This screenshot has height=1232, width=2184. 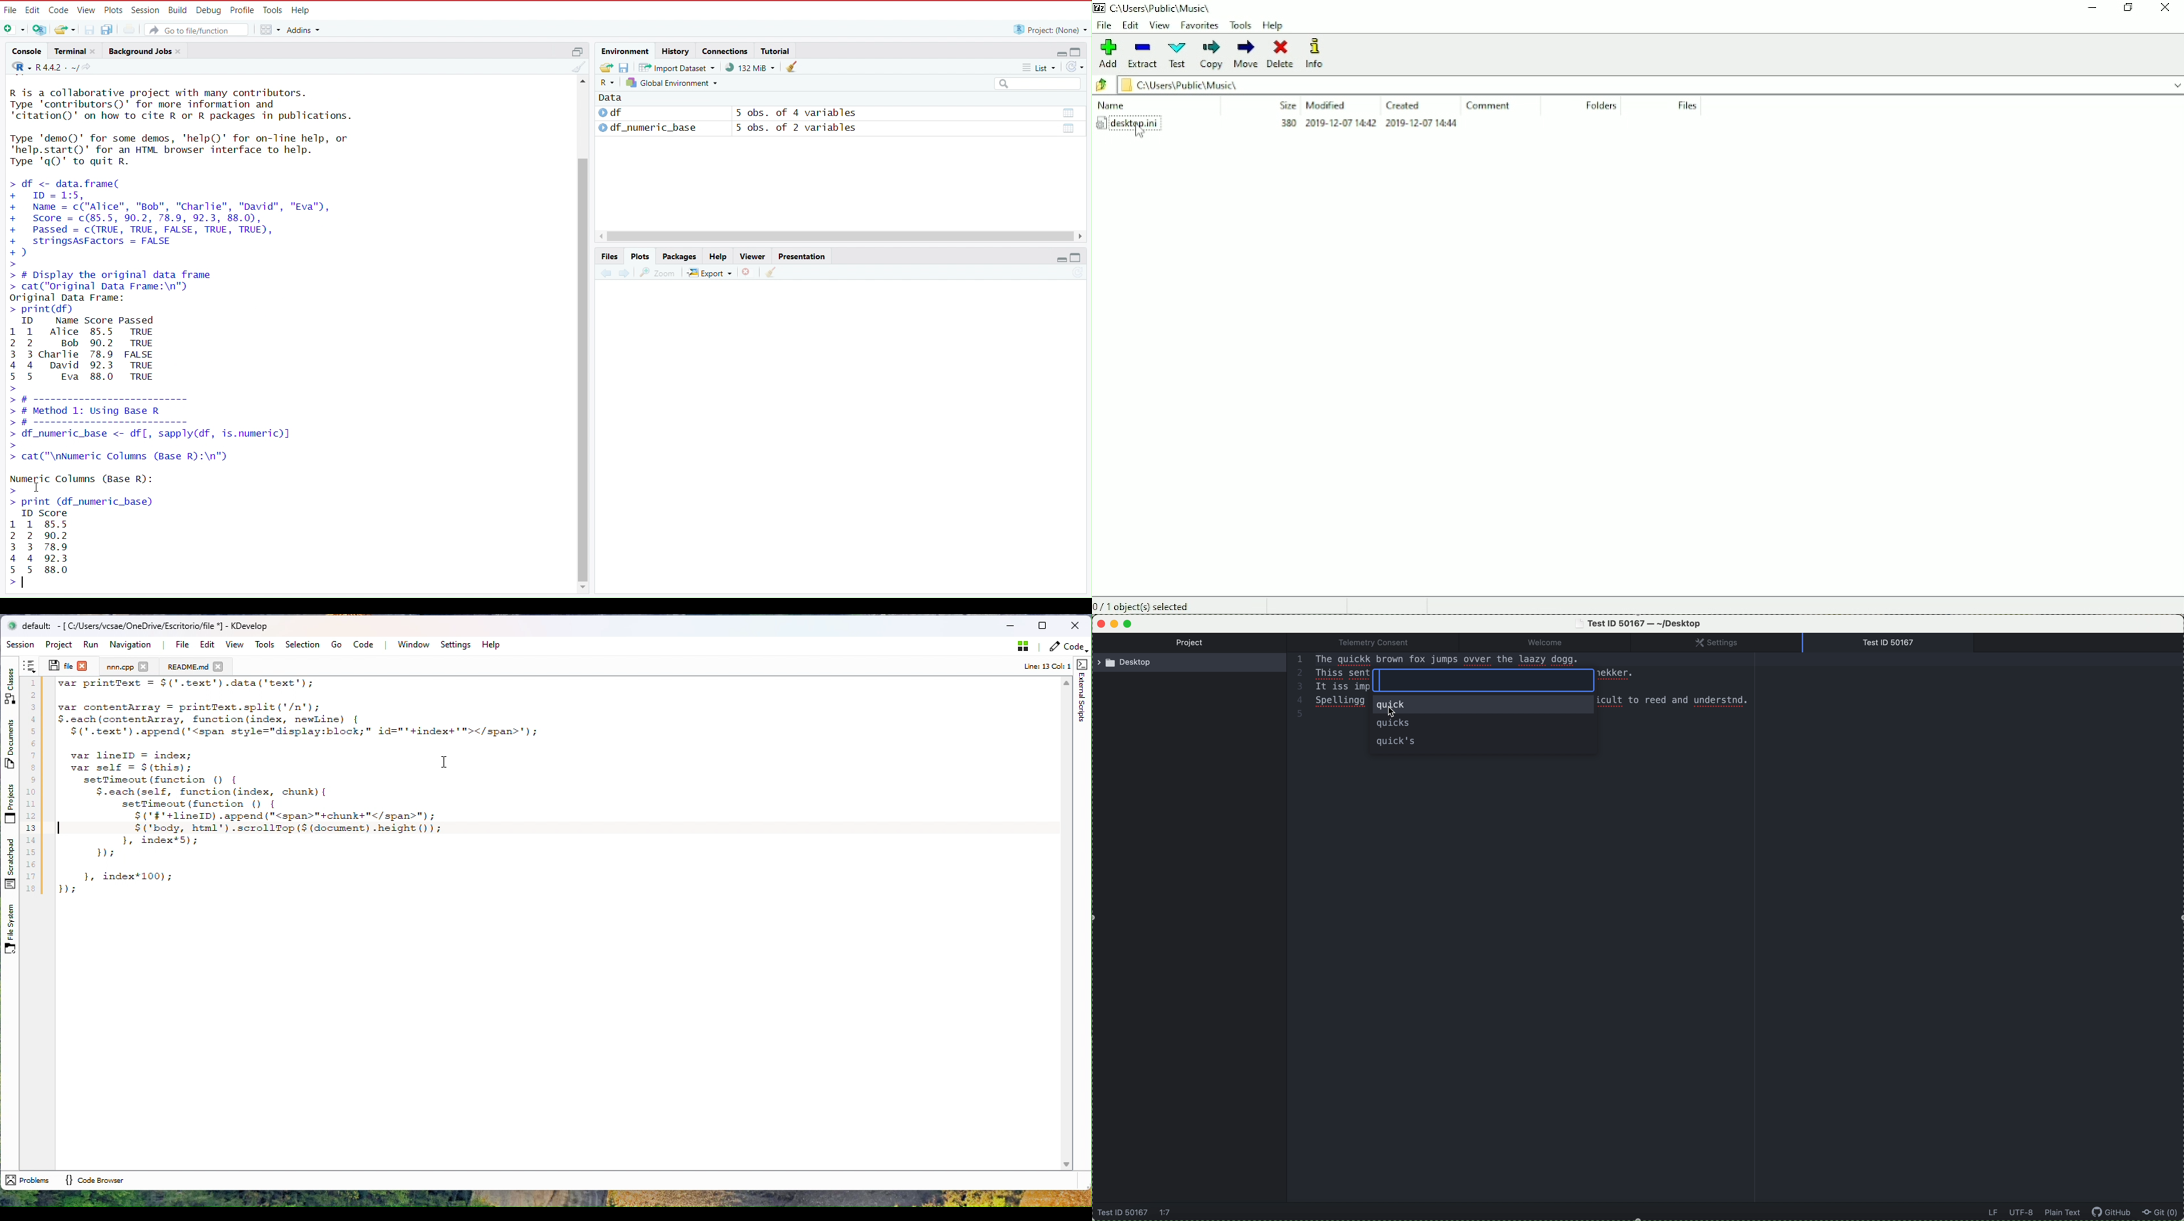 I want to click on Help, so click(x=1273, y=26).